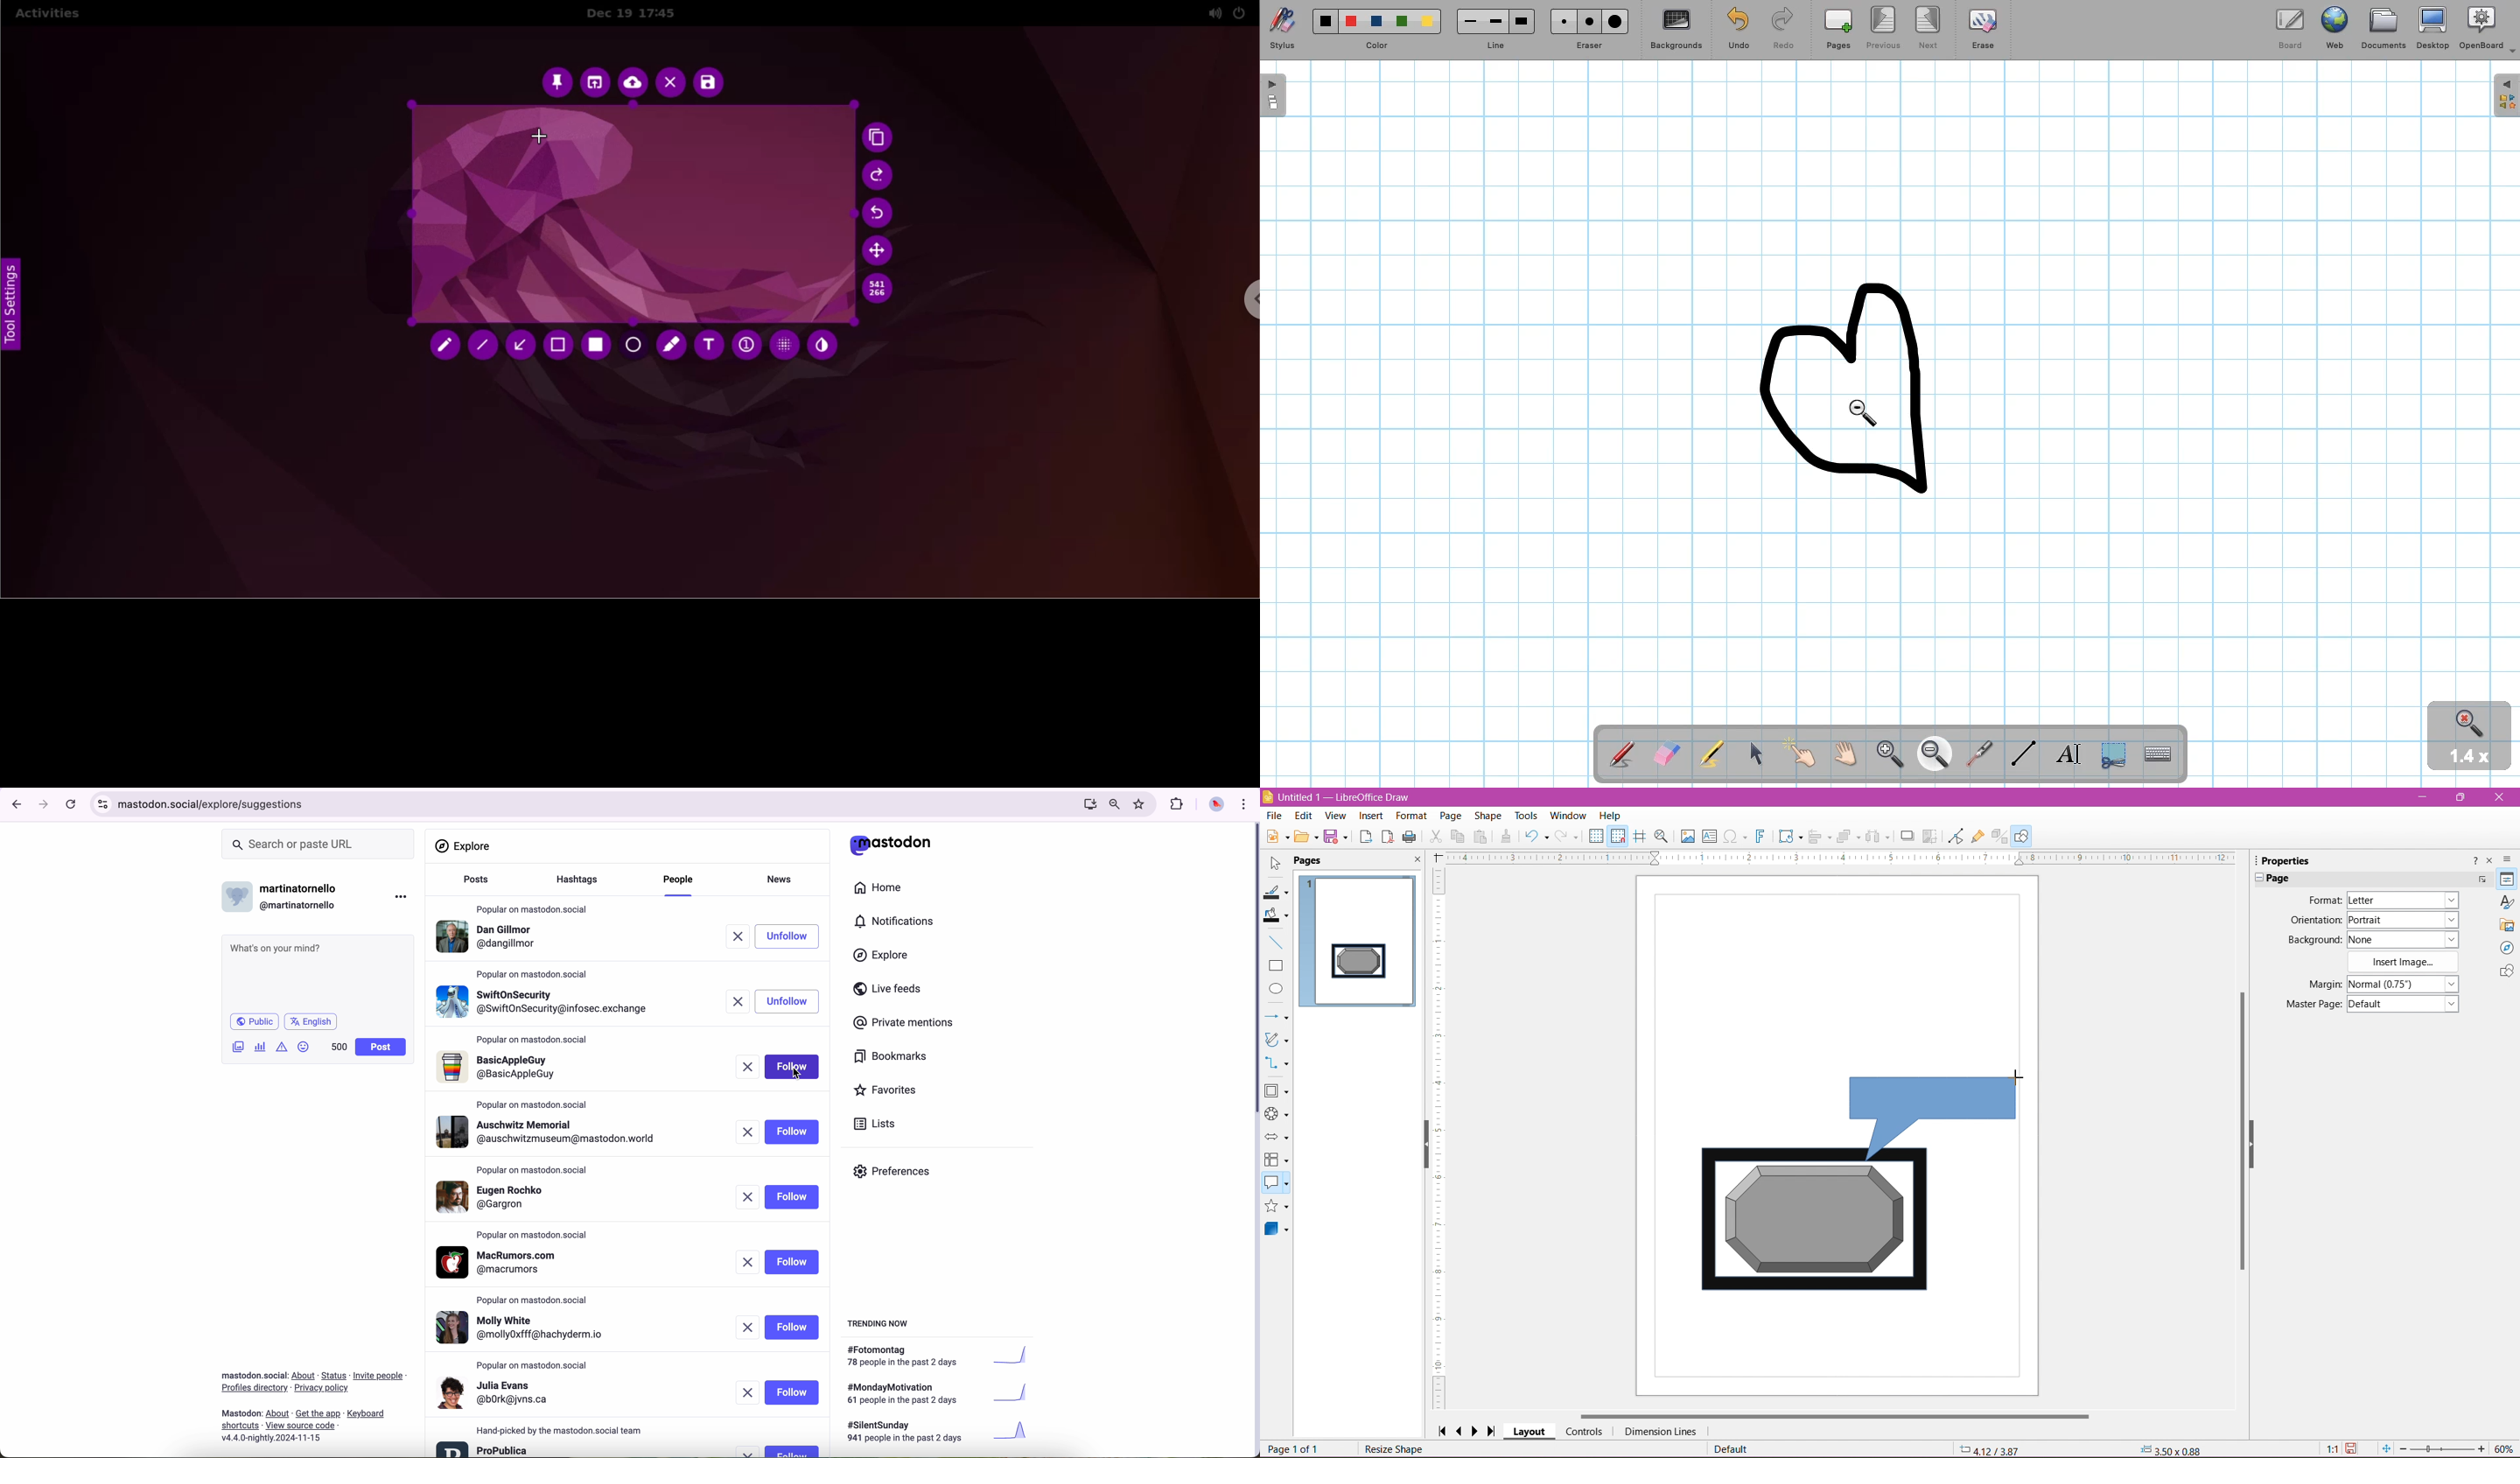 Image resolution: width=2520 pixels, height=1484 pixels. What do you see at coordinates (1277, 1017) in the screenshot?
I see `Lines and Arrows` at bounding box center [1277, 1017].